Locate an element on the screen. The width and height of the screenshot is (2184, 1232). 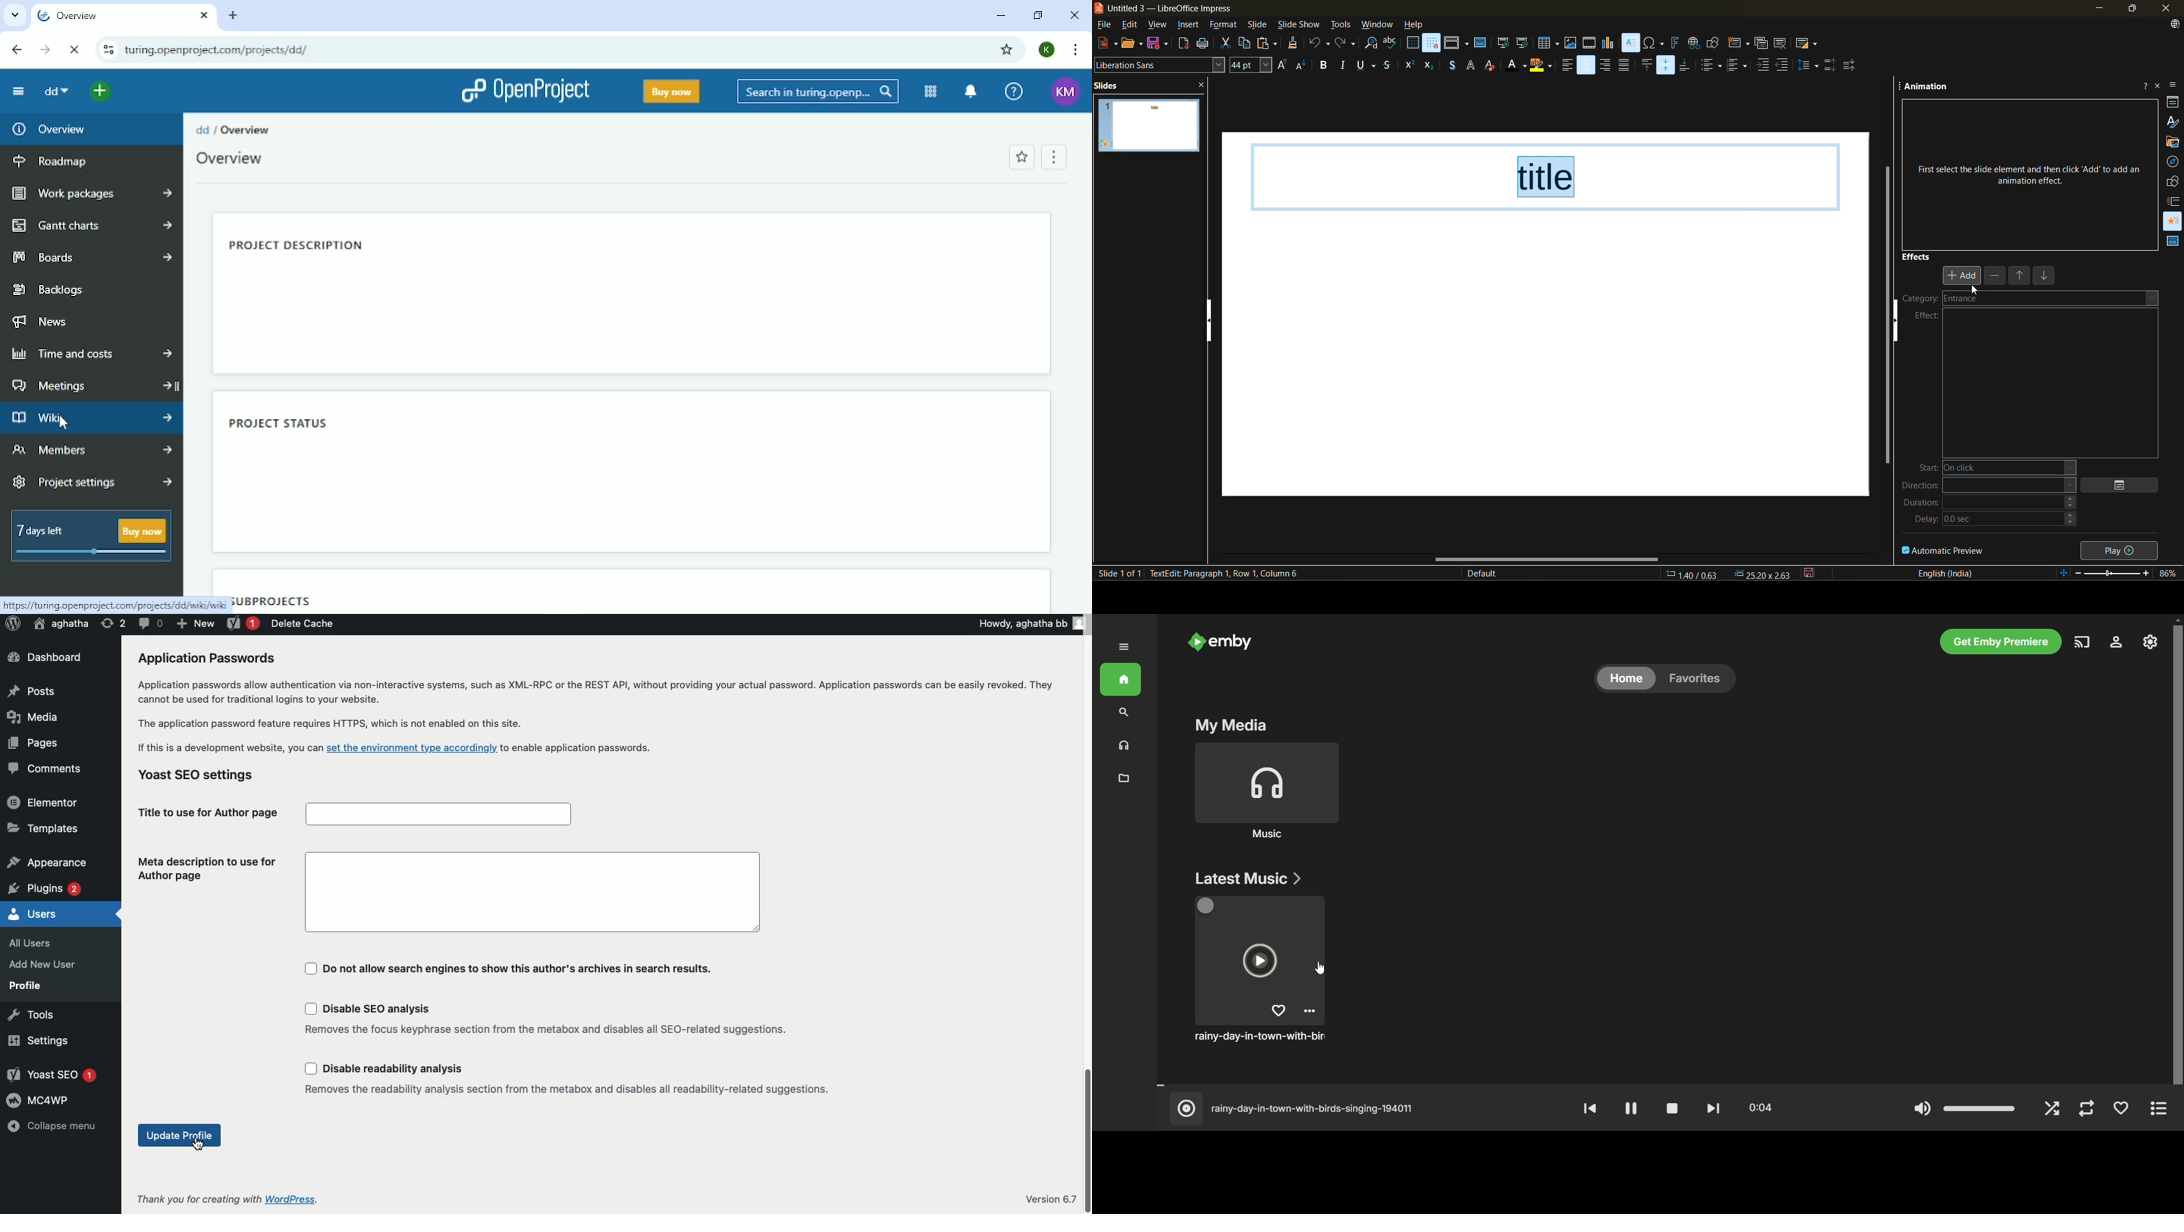
Meetings is located at coordinates (92, 386).